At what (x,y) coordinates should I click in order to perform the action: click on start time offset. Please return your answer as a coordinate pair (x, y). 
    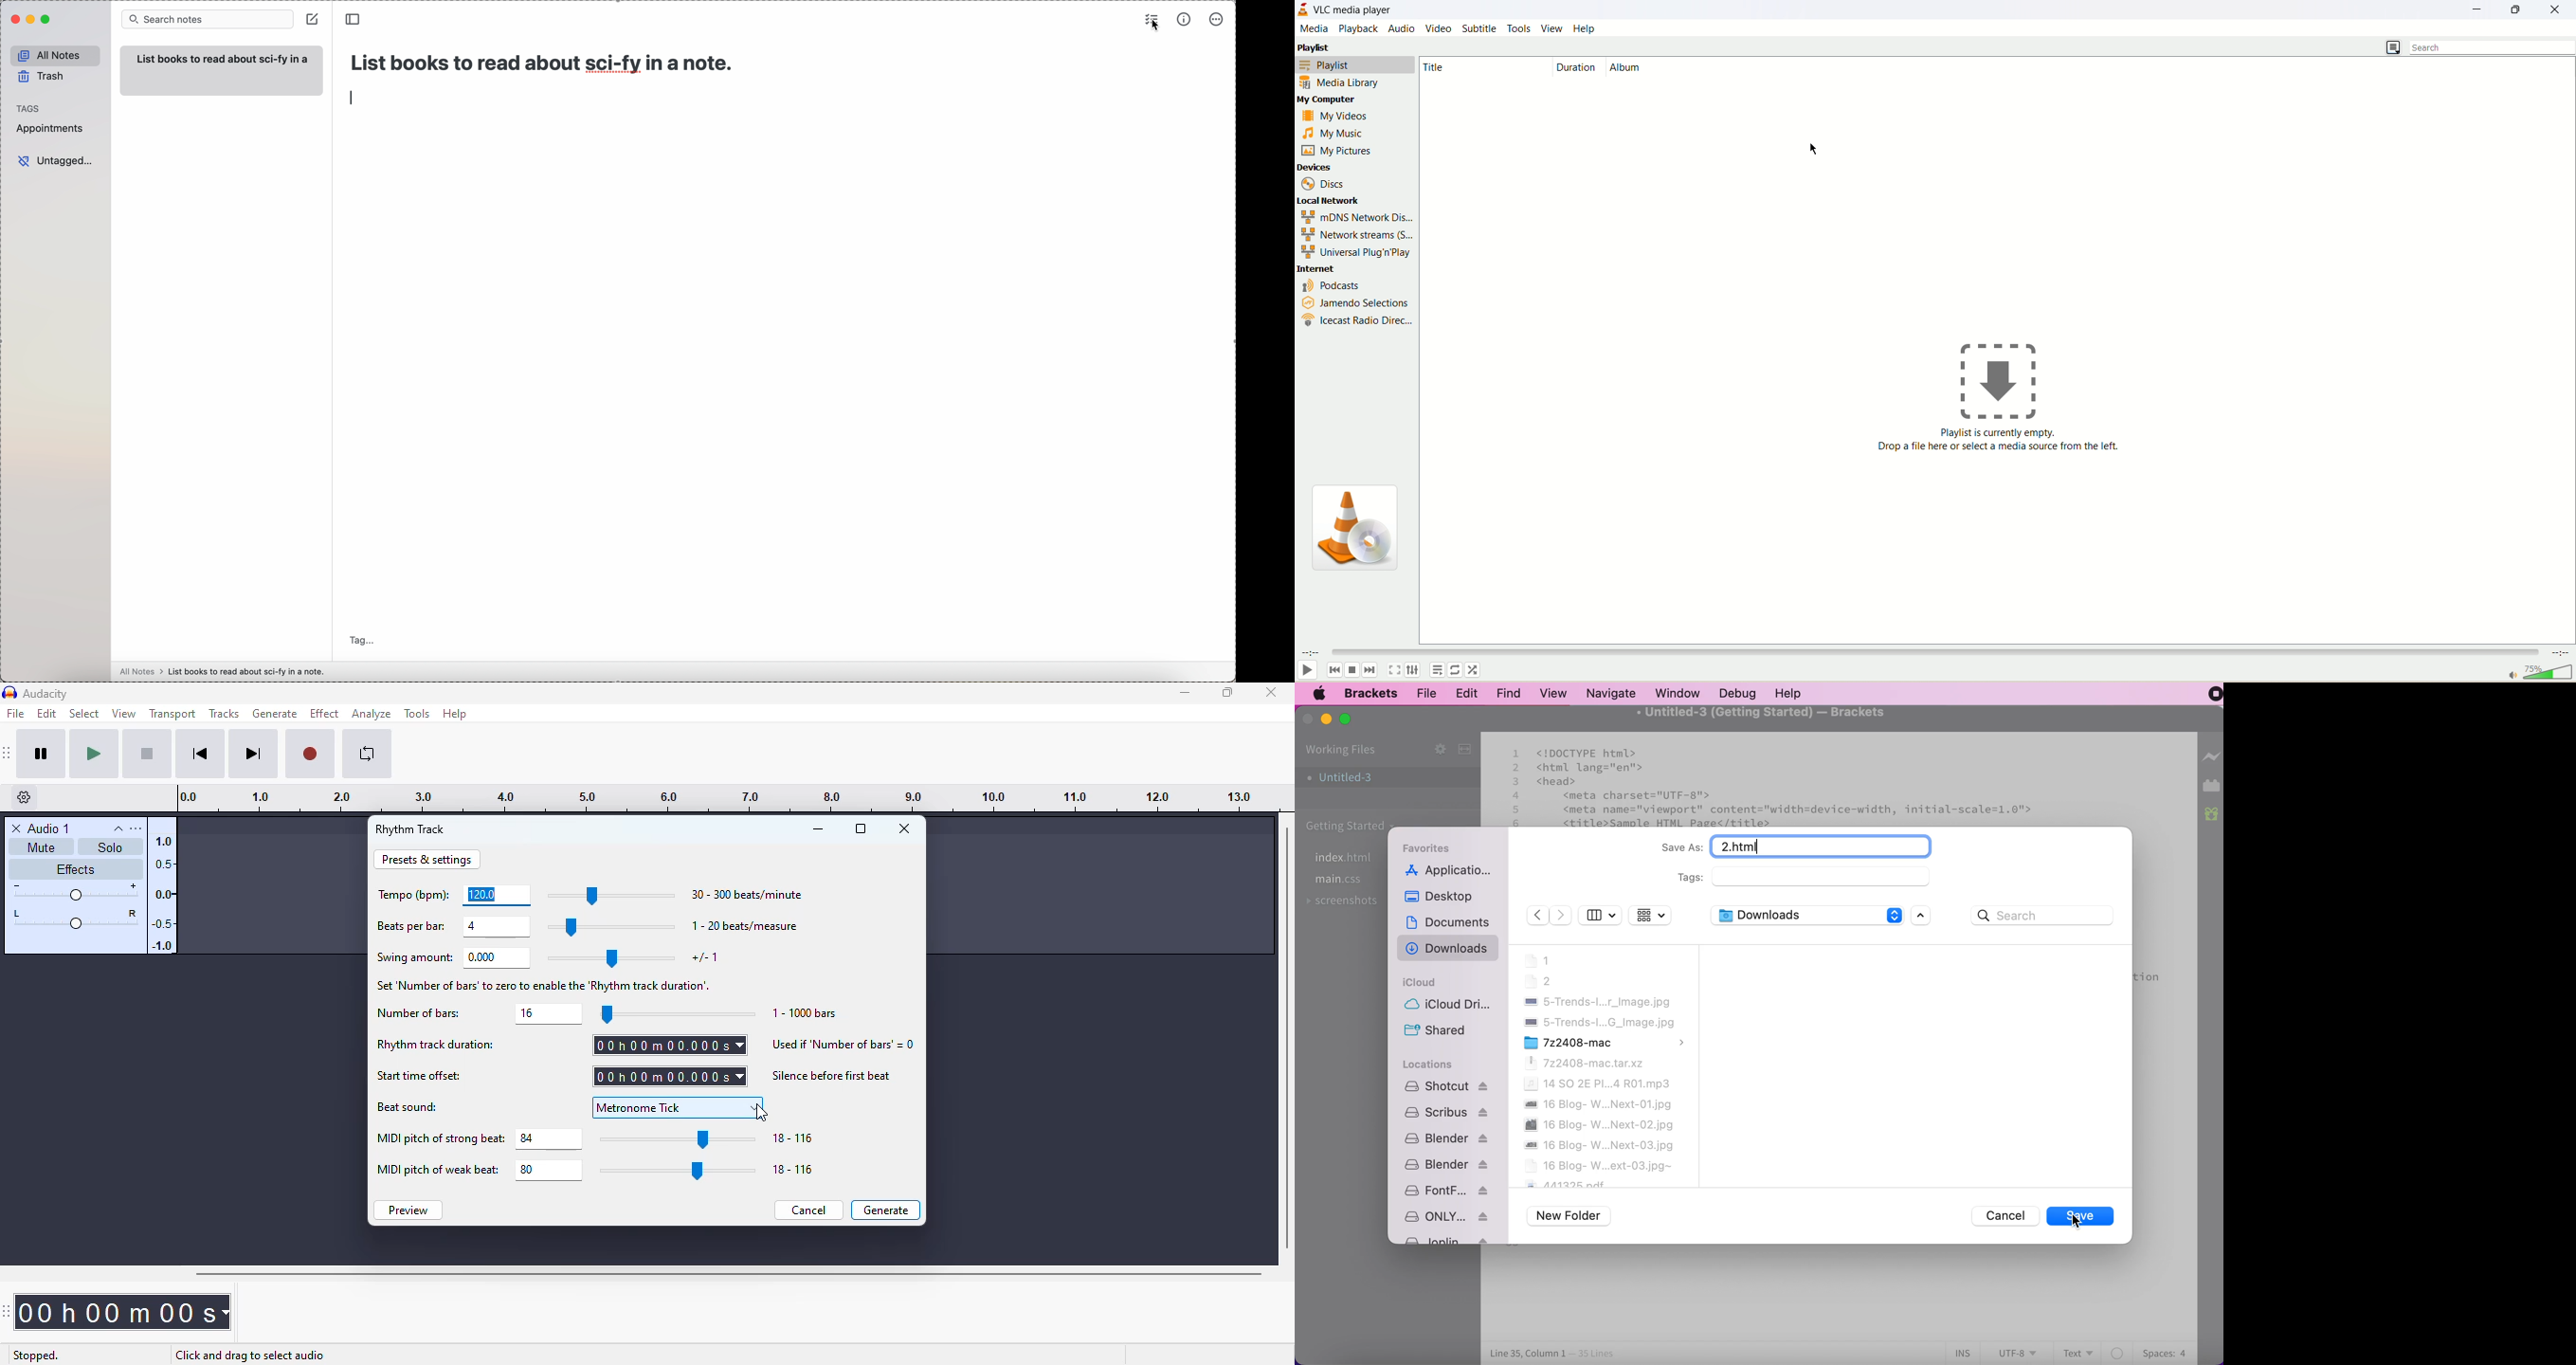
    Looking at the image, I should click on (419, 1077).